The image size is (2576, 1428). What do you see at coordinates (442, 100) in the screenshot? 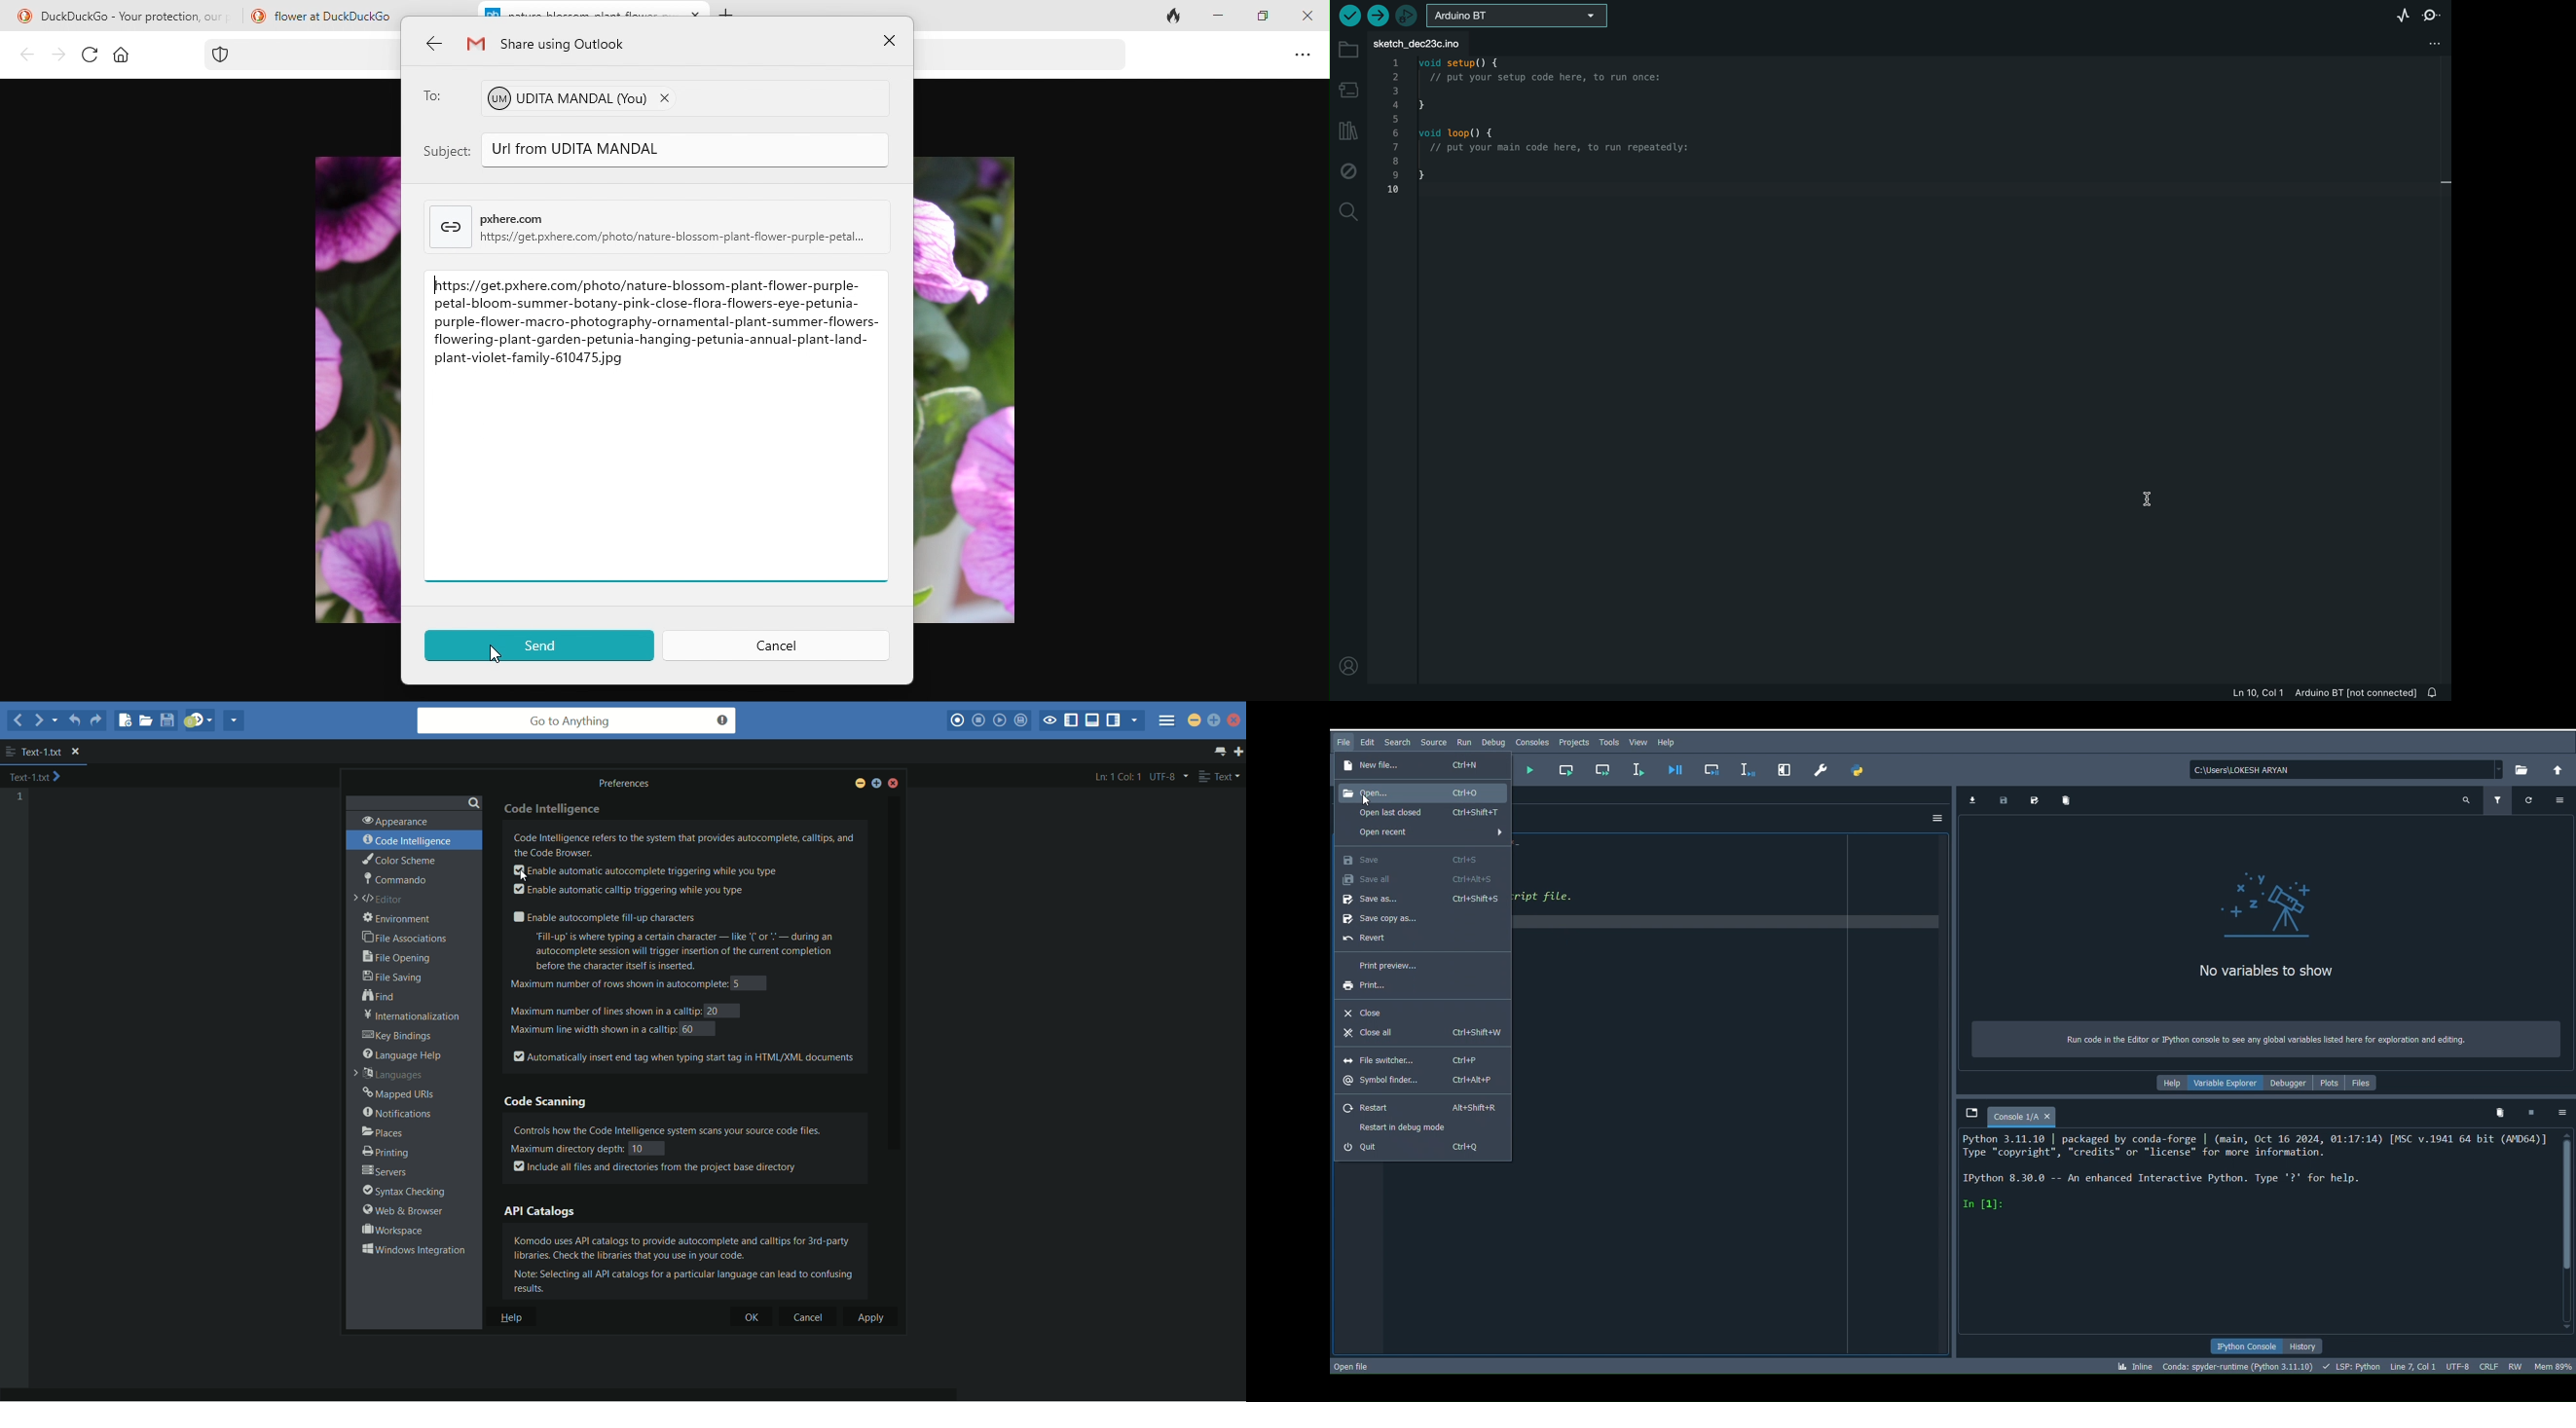
I see `to` at bounding box center [442, 100].